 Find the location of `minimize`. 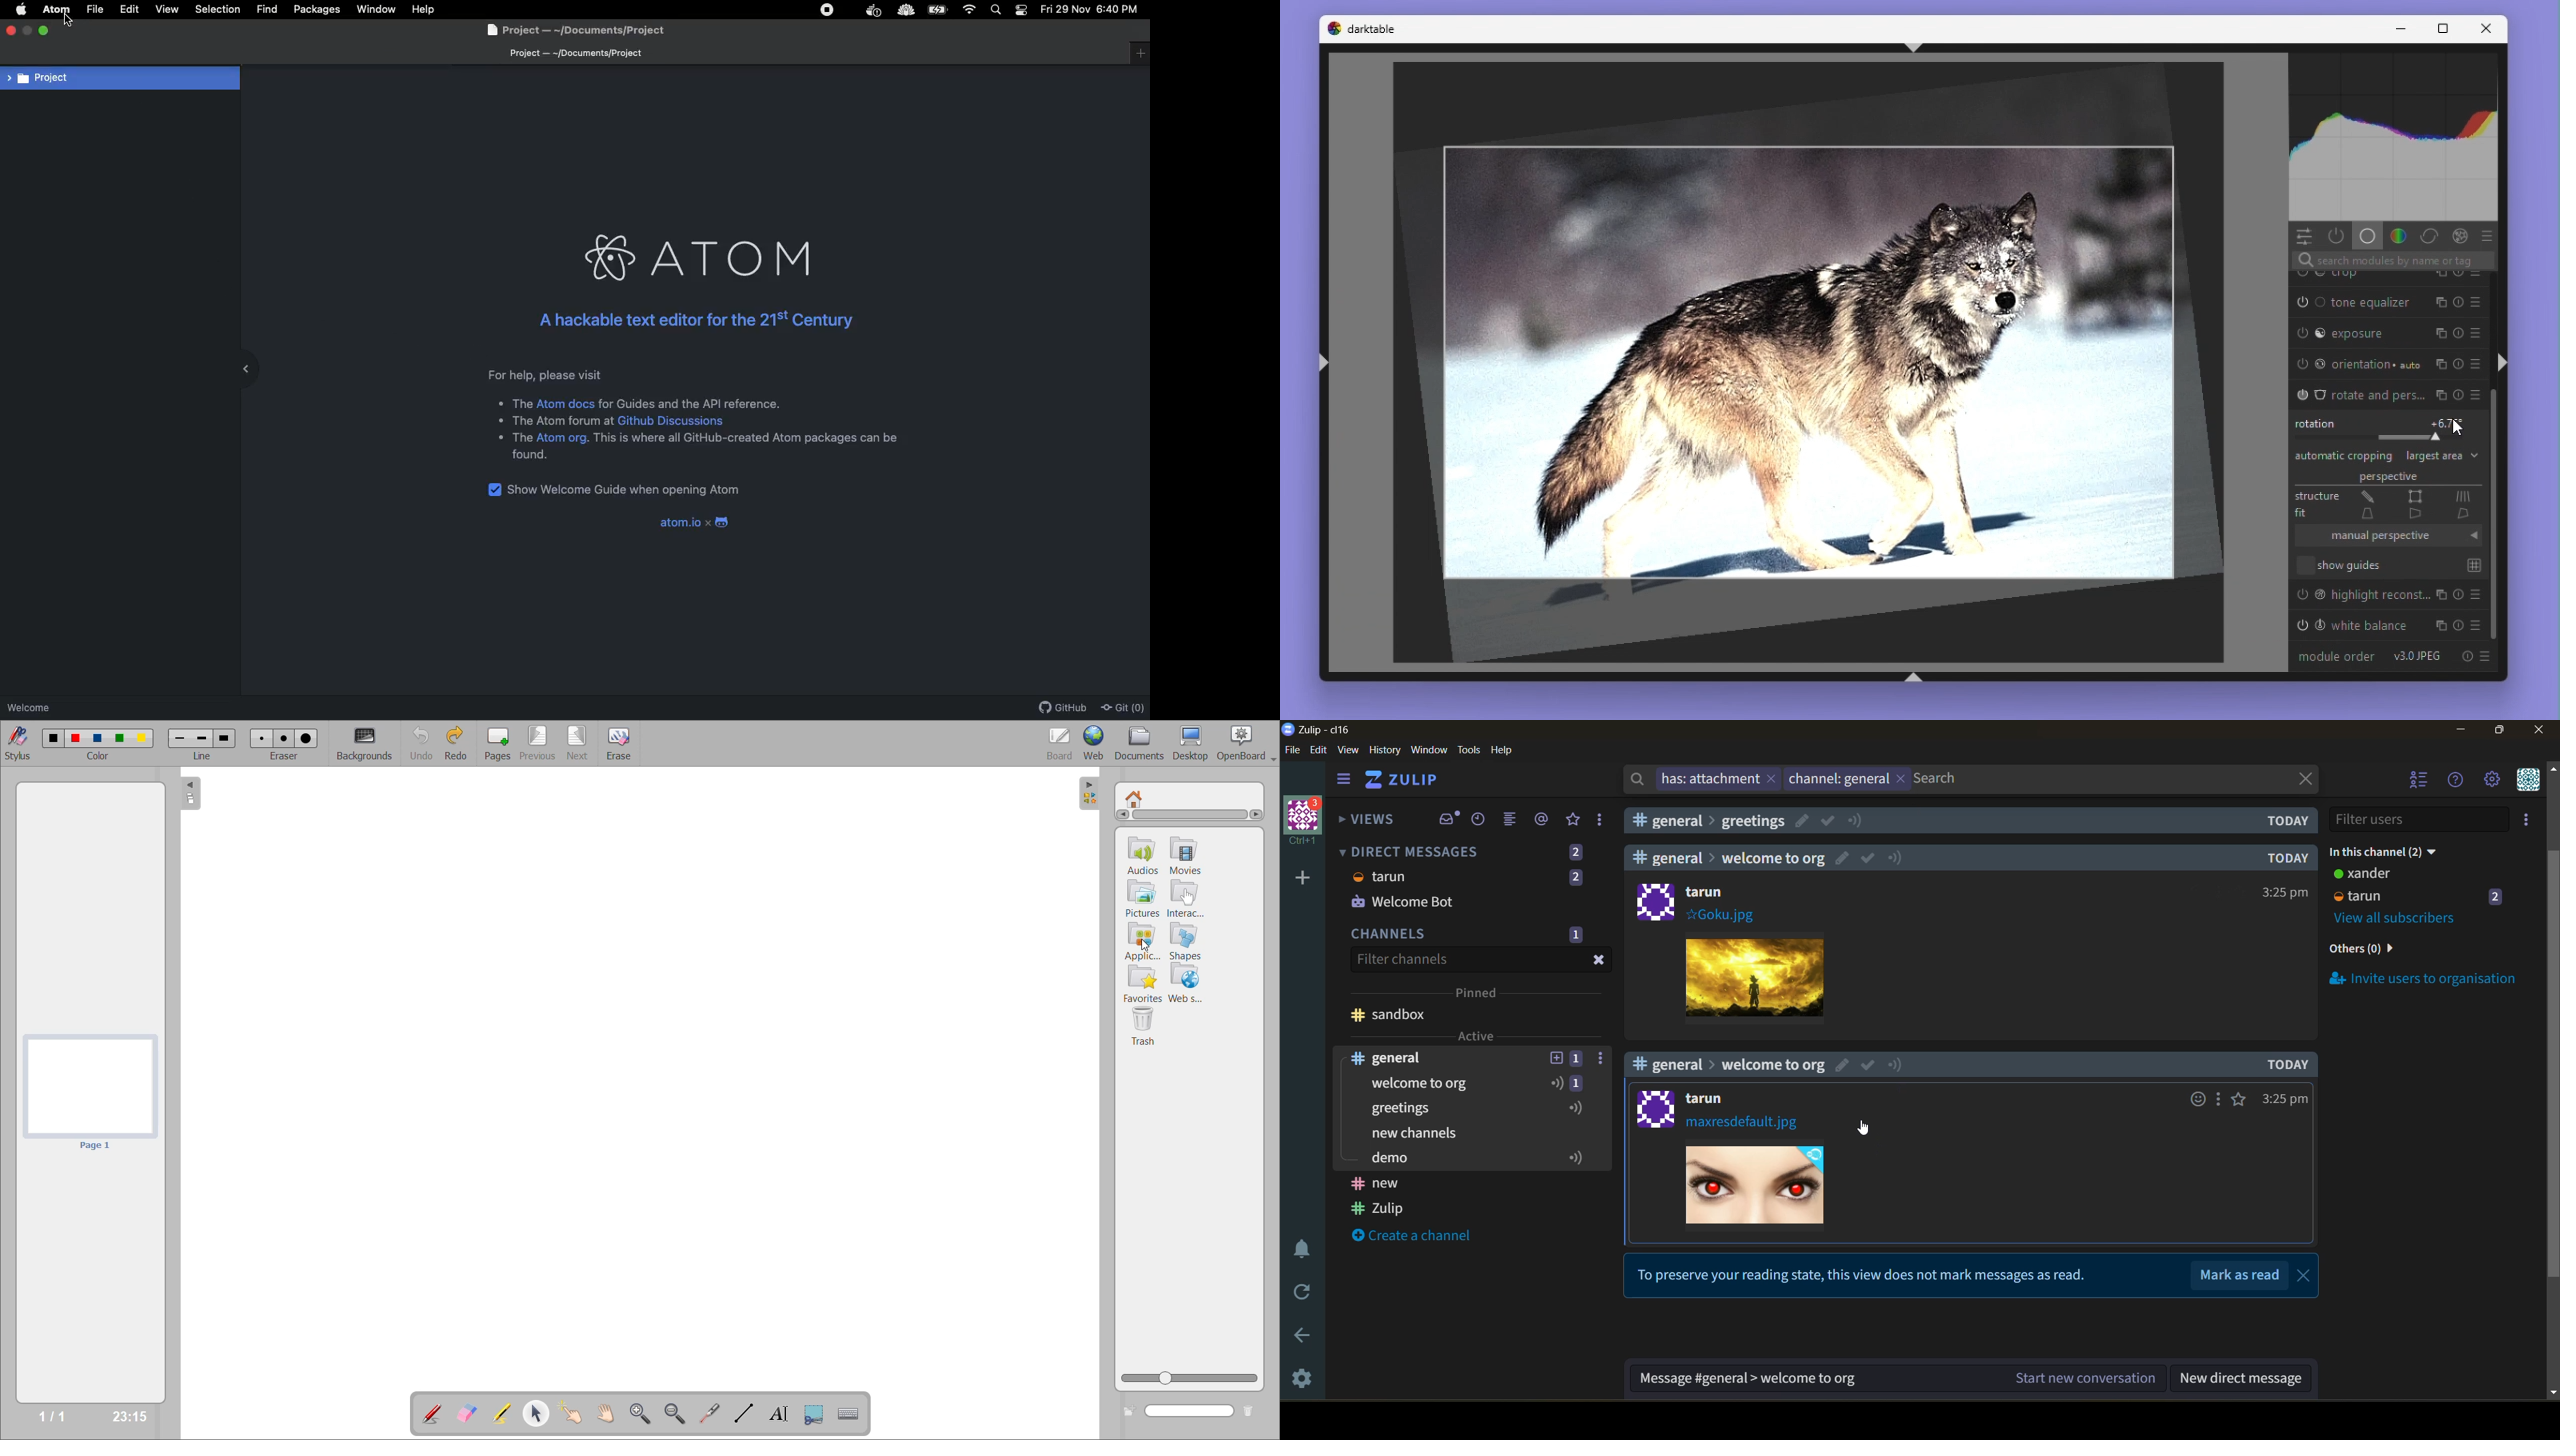

minimize is located at coordinates (2461, 730).